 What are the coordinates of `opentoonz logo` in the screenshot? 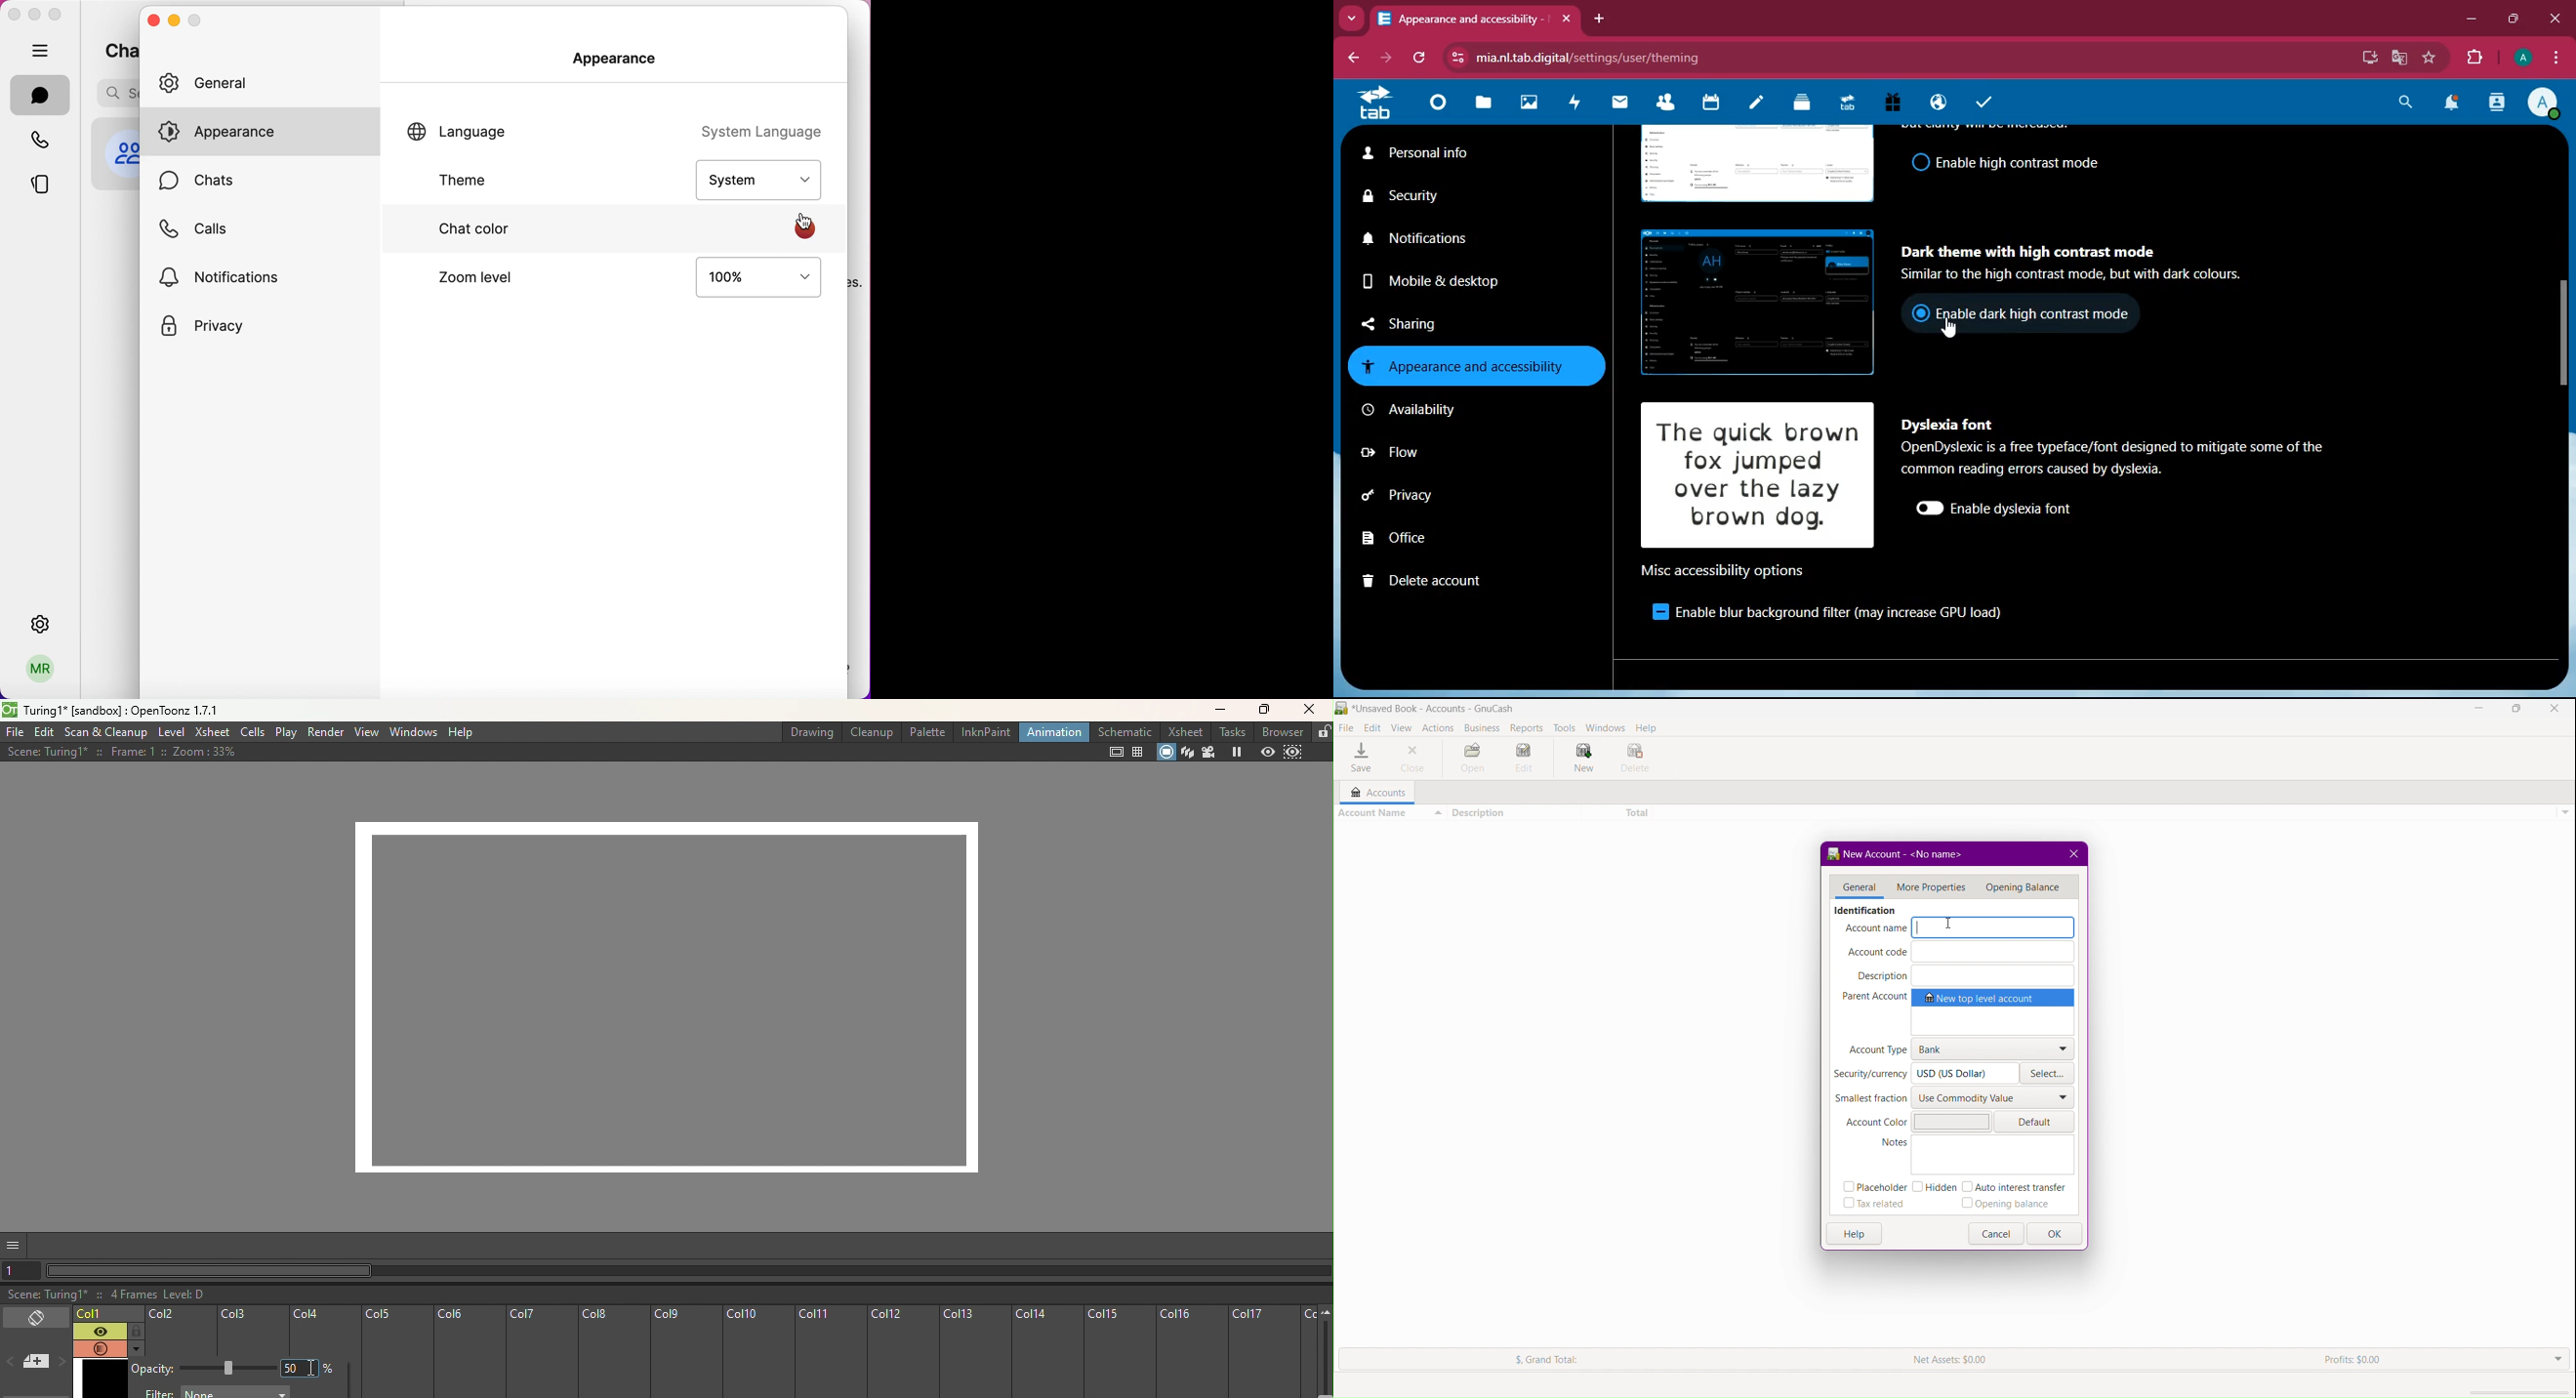 It's located at (12, 710).